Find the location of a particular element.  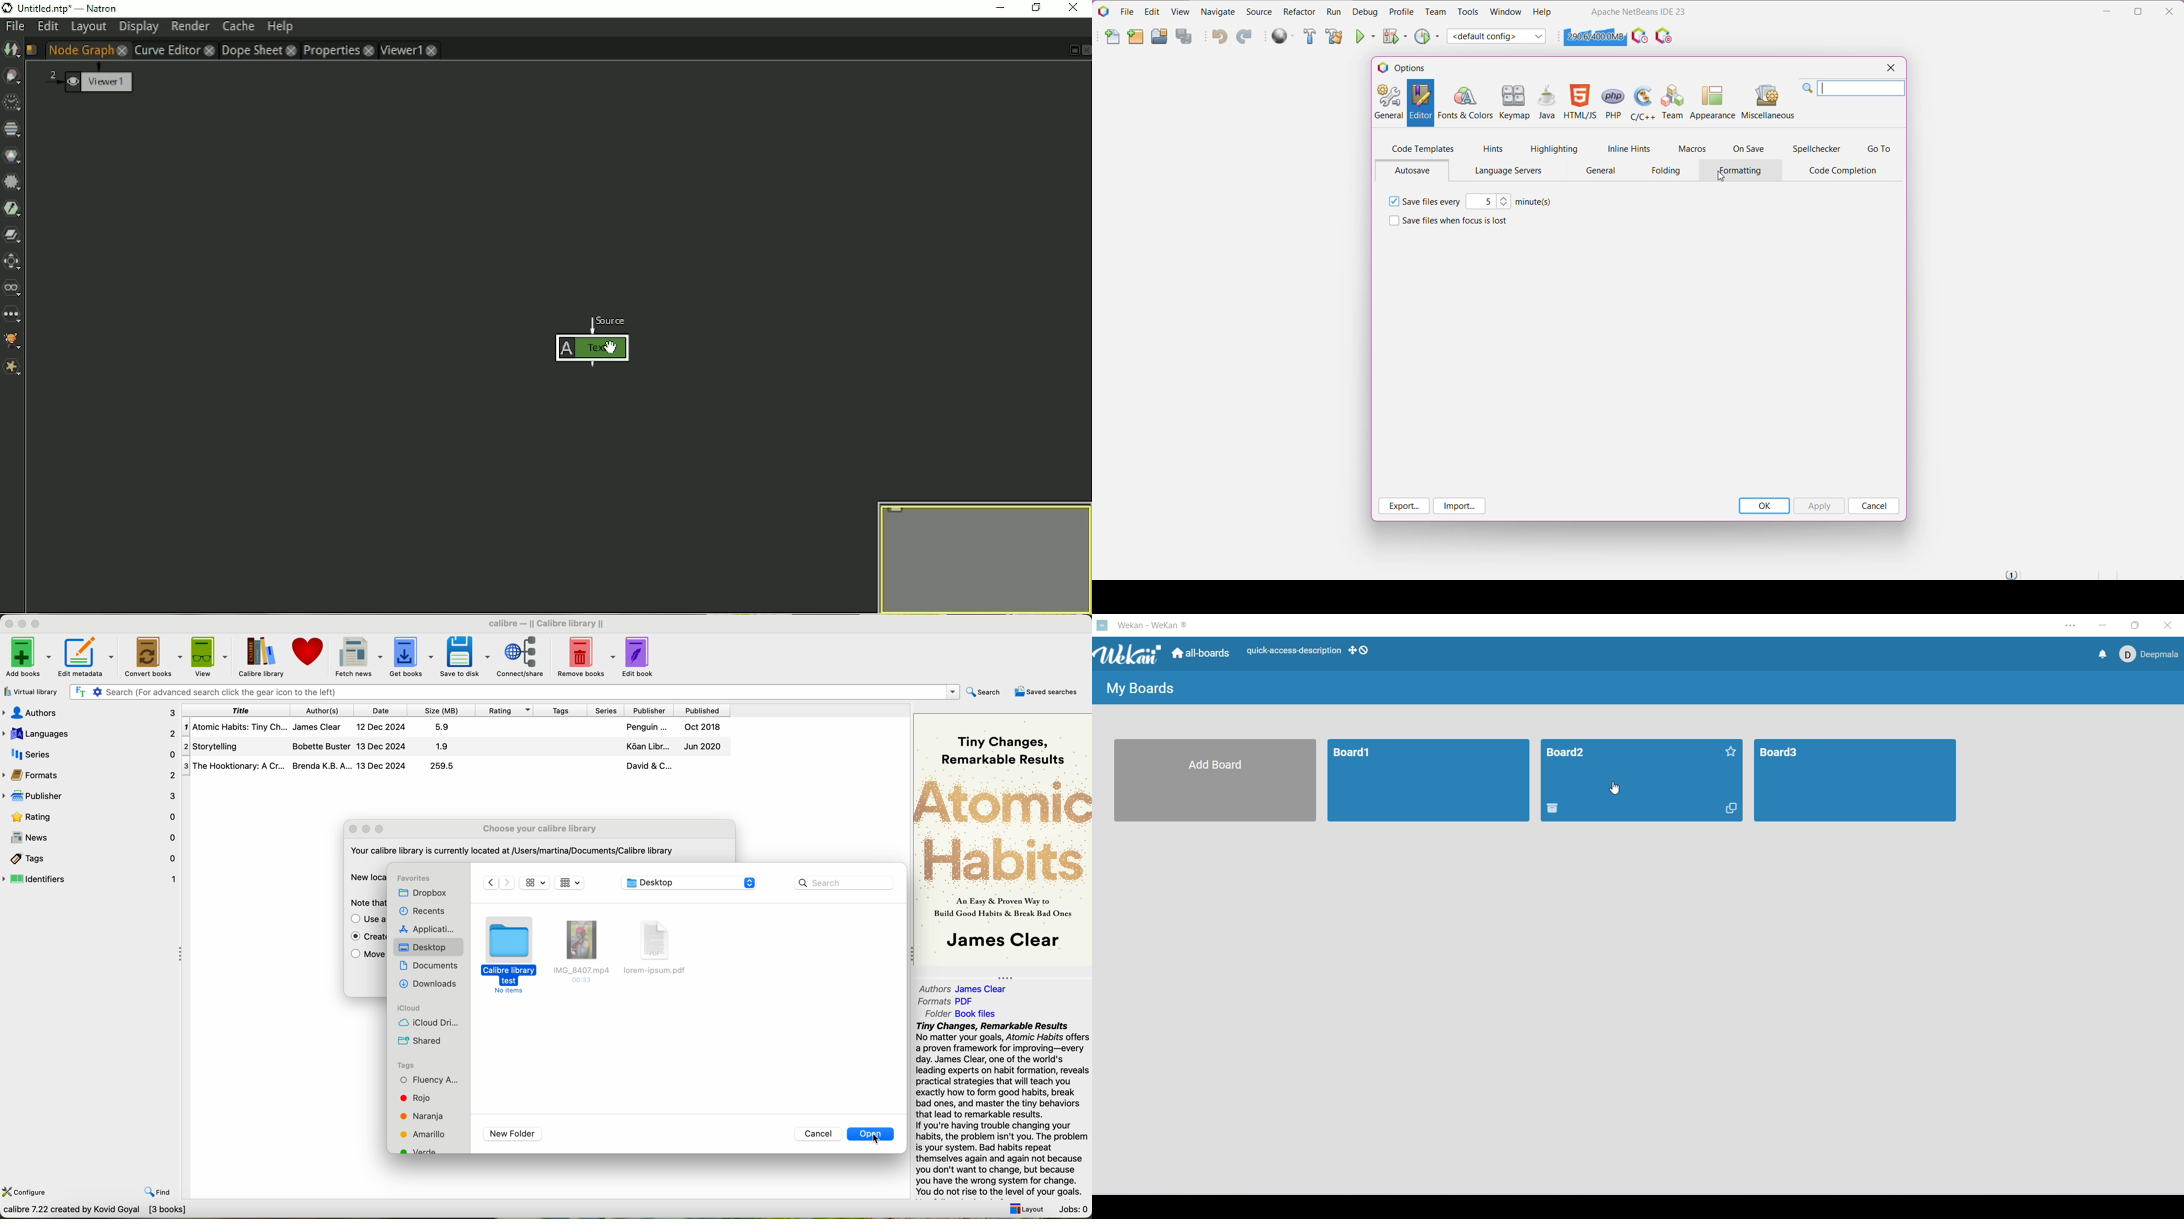

new location is located at coordinates (366, 877).